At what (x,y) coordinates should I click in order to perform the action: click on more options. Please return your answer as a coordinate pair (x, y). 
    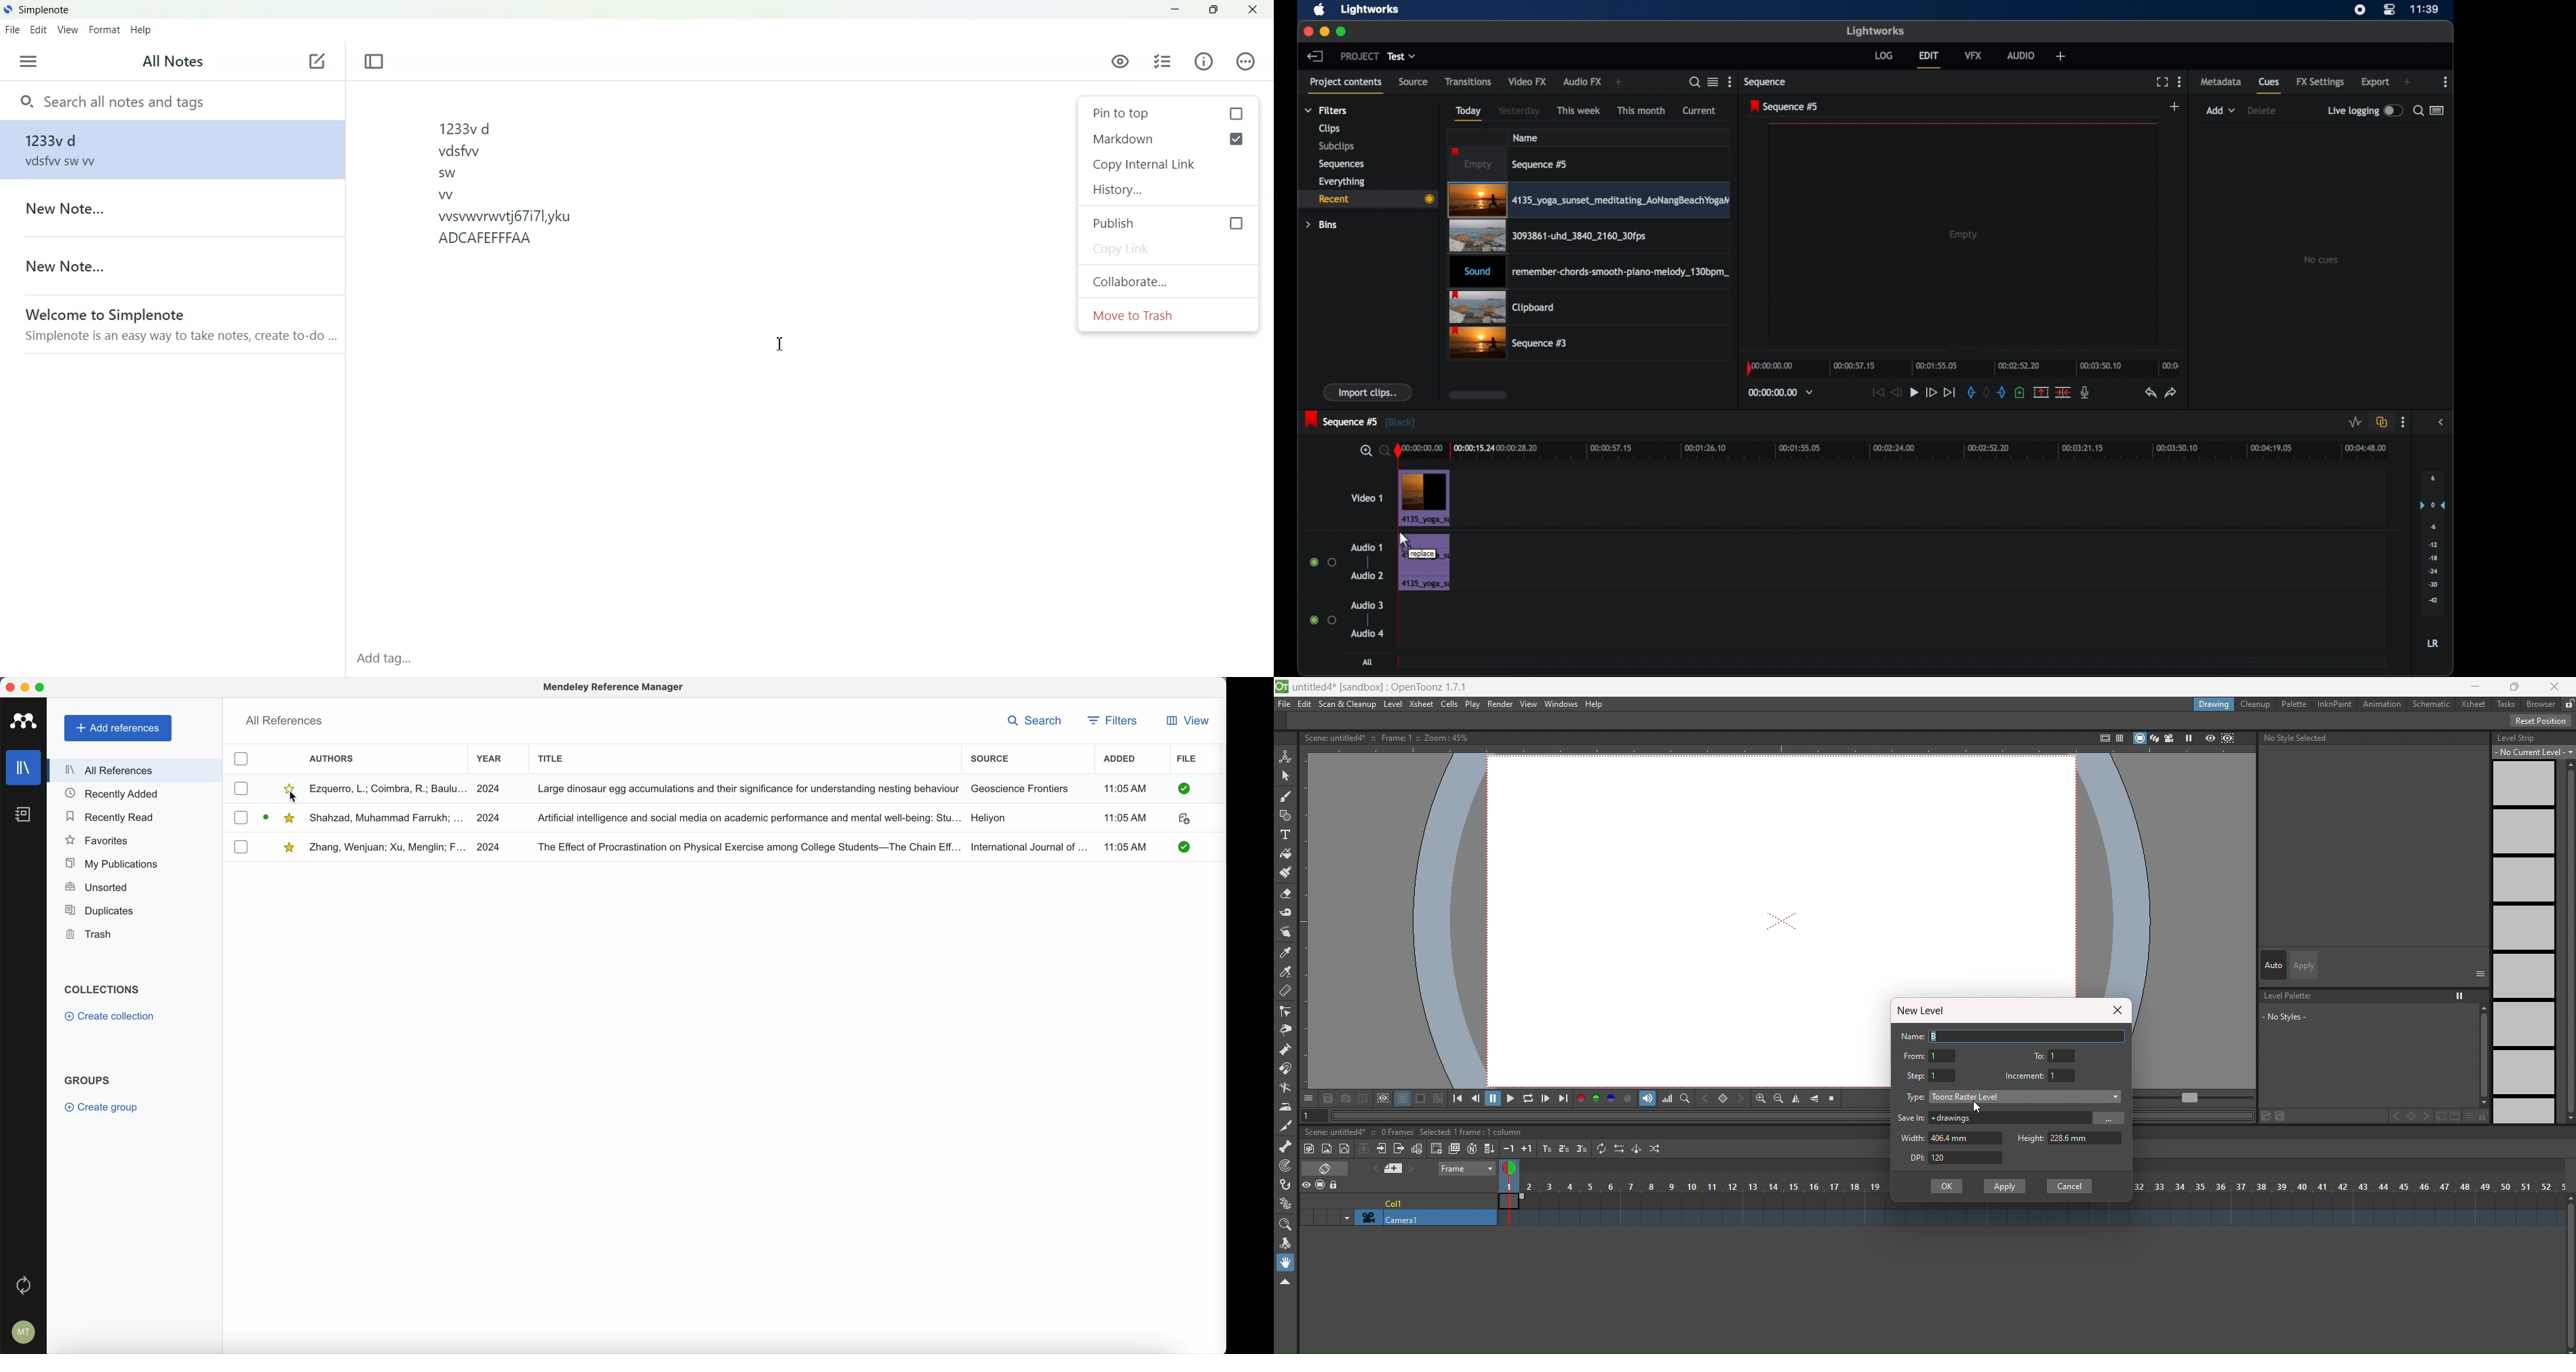
    Looking at the image, I should click on (2179, 82).